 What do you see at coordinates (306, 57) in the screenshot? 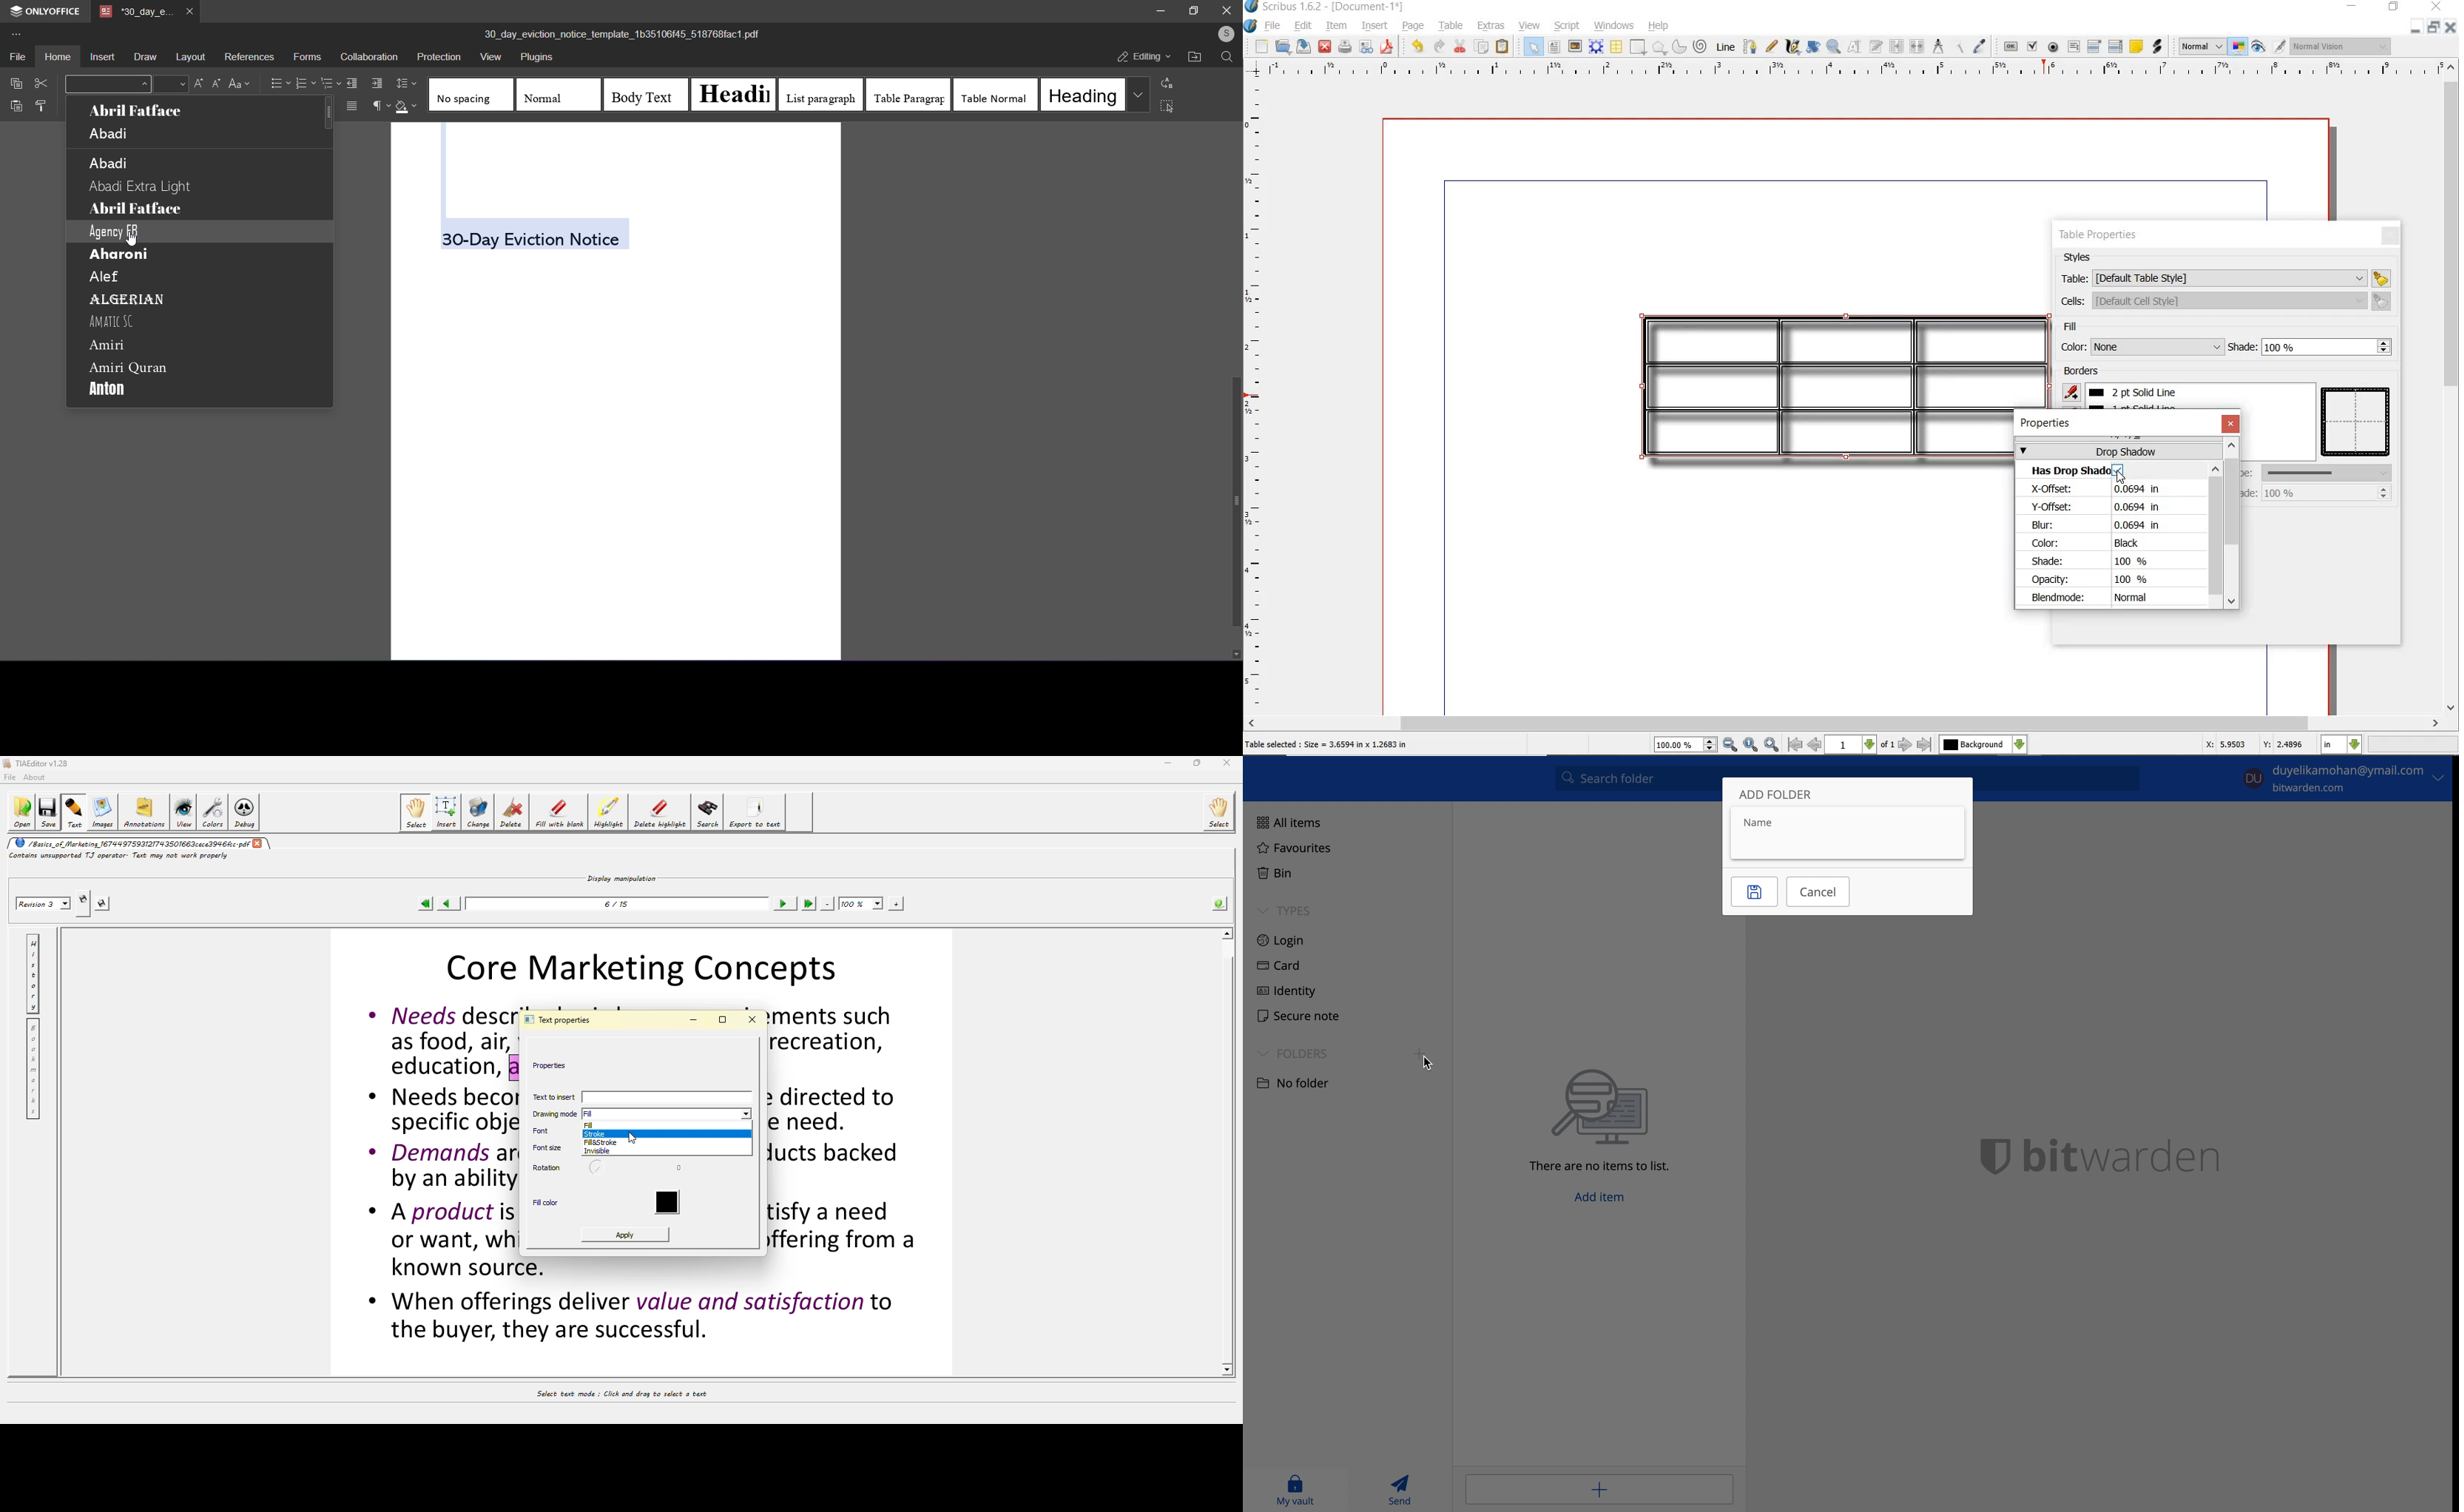
I see `forms` at bounding box center [306, 57].